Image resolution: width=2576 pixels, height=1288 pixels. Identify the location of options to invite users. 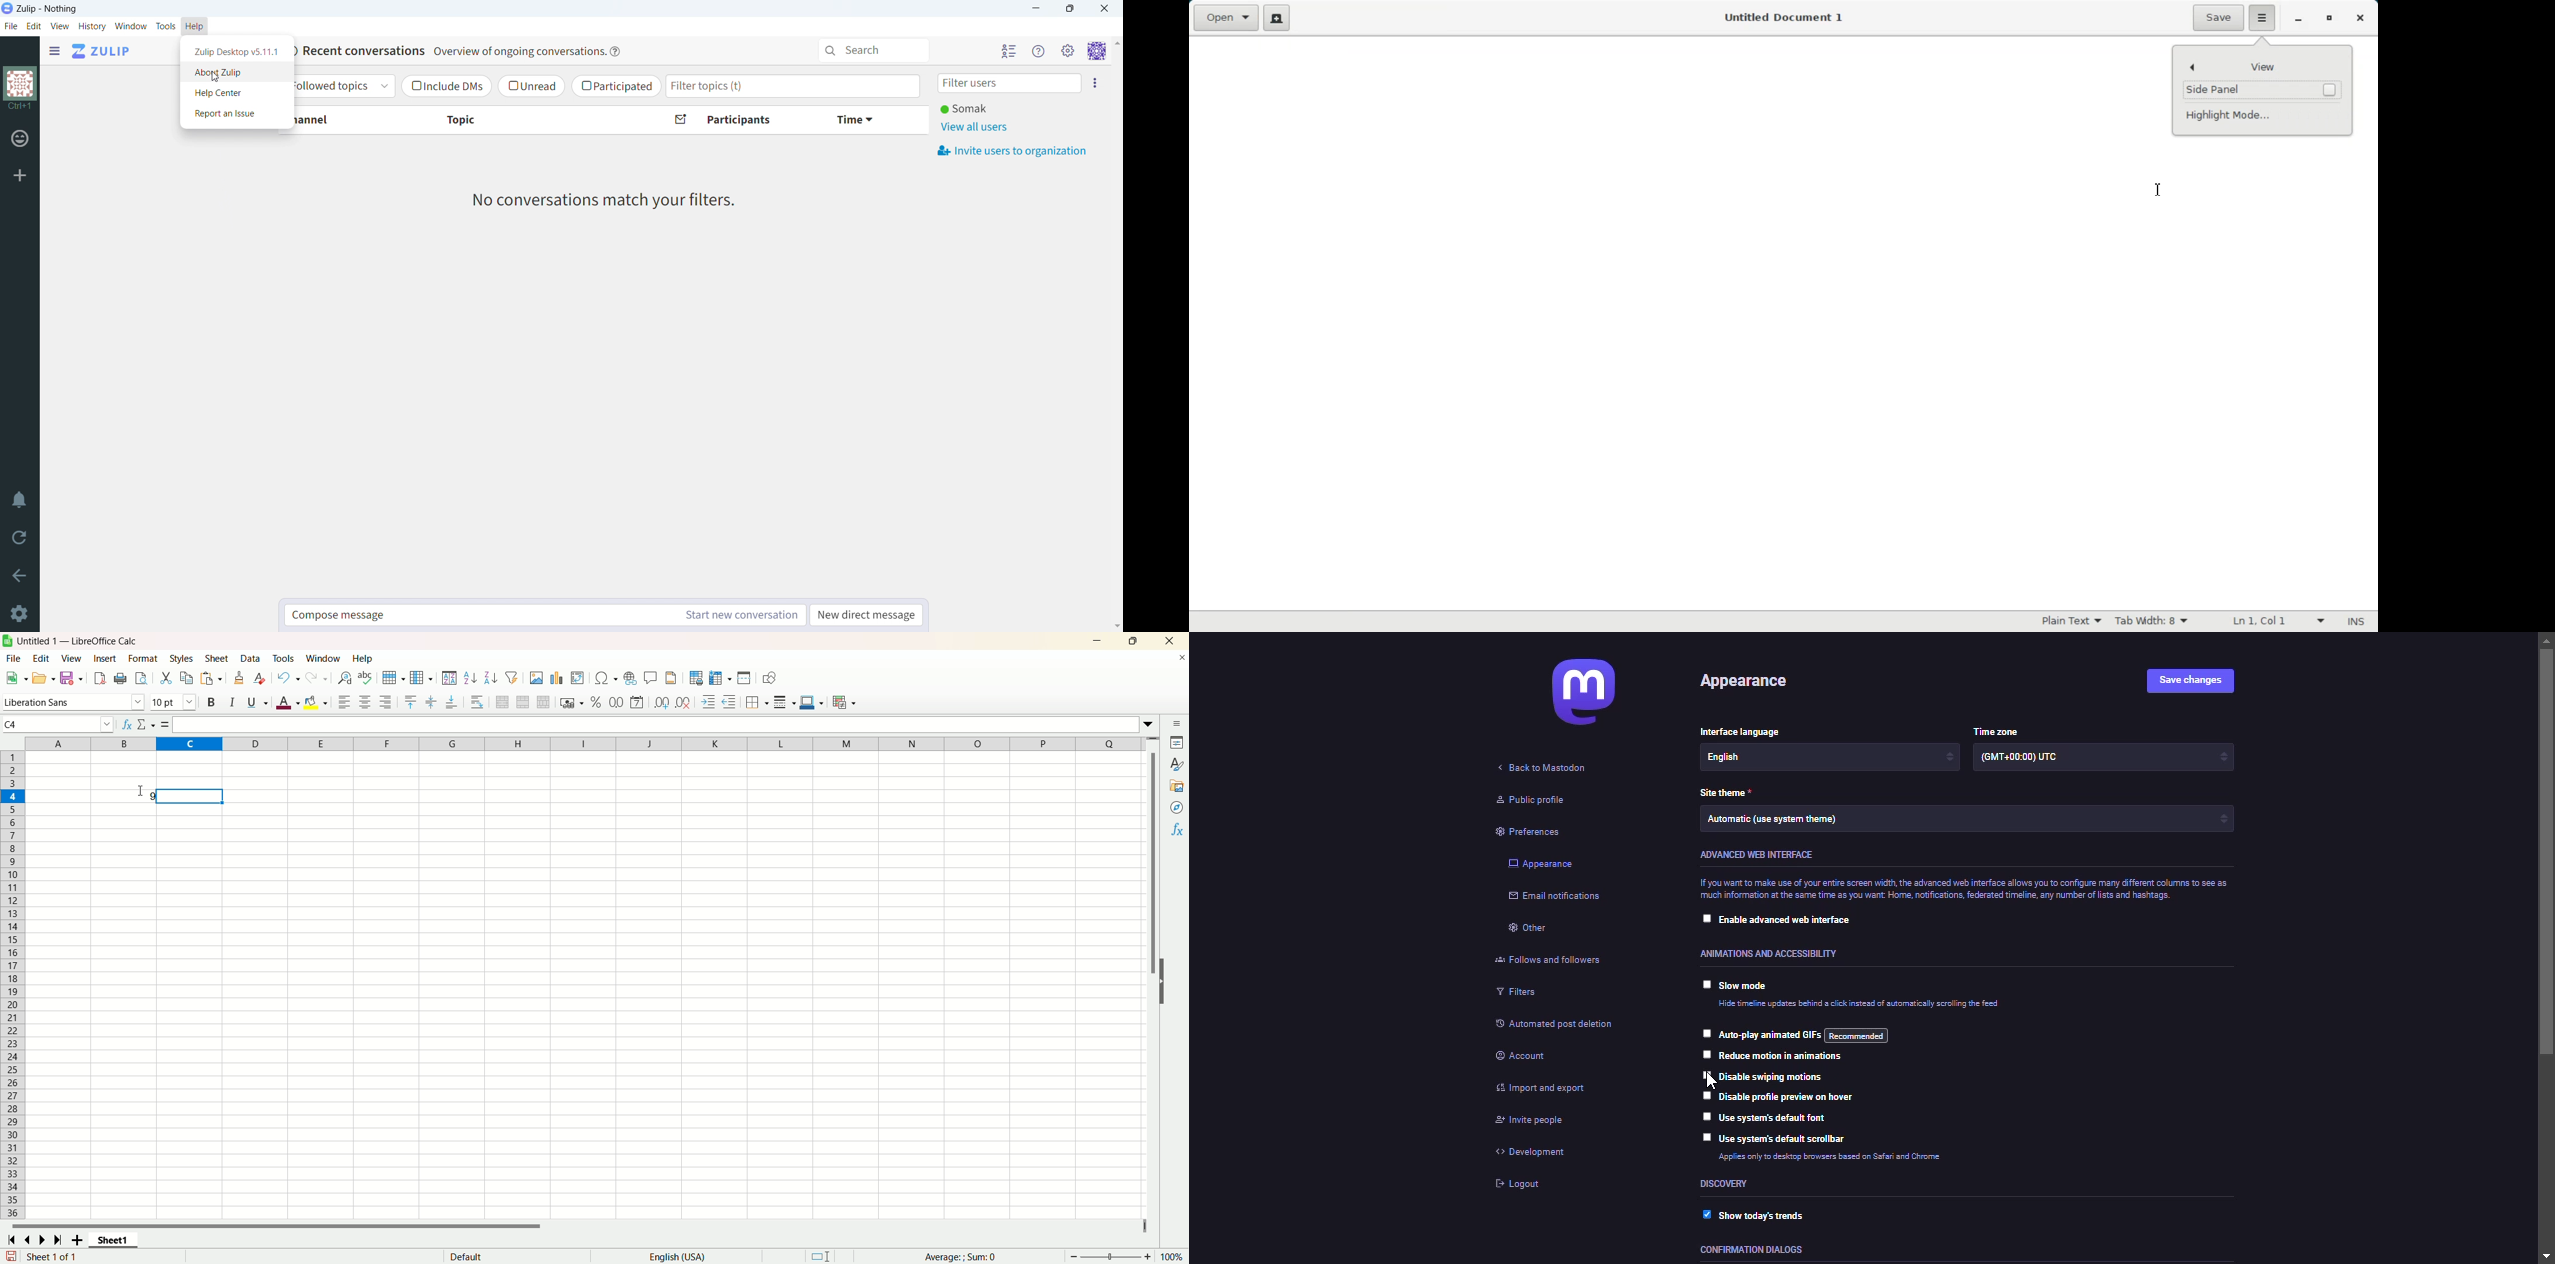
(1098, 83).